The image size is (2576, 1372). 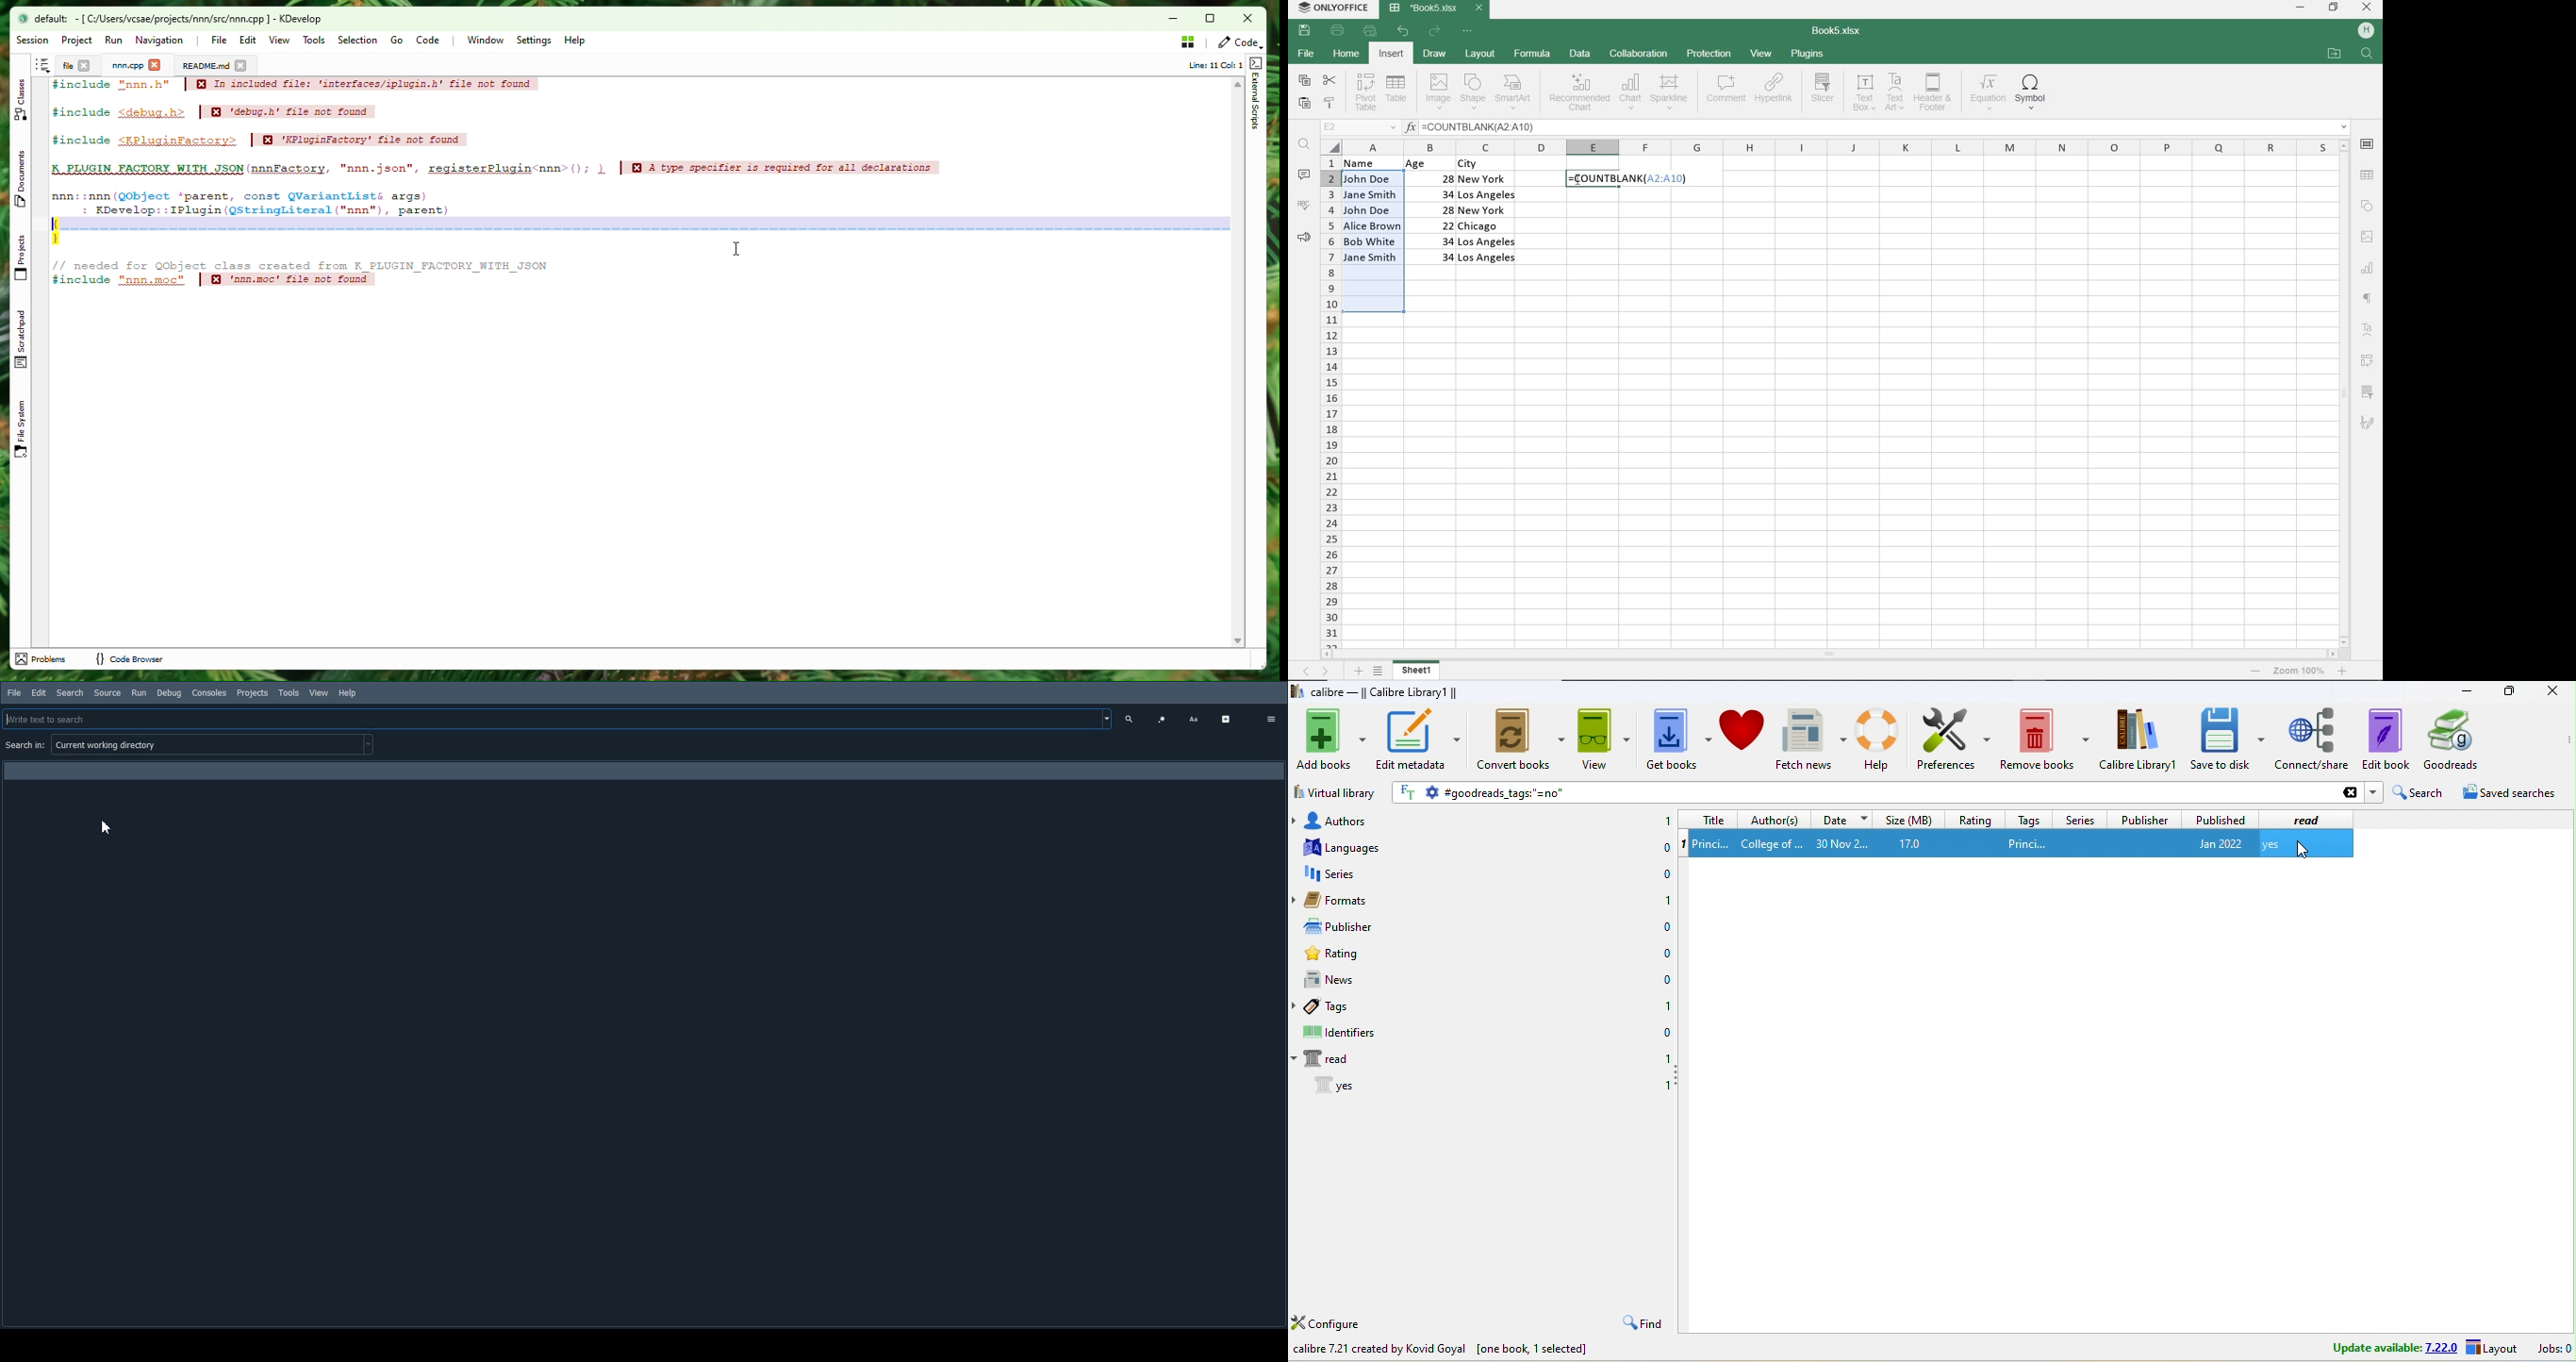 I want to click on 1, so click(x=1681, y=845).